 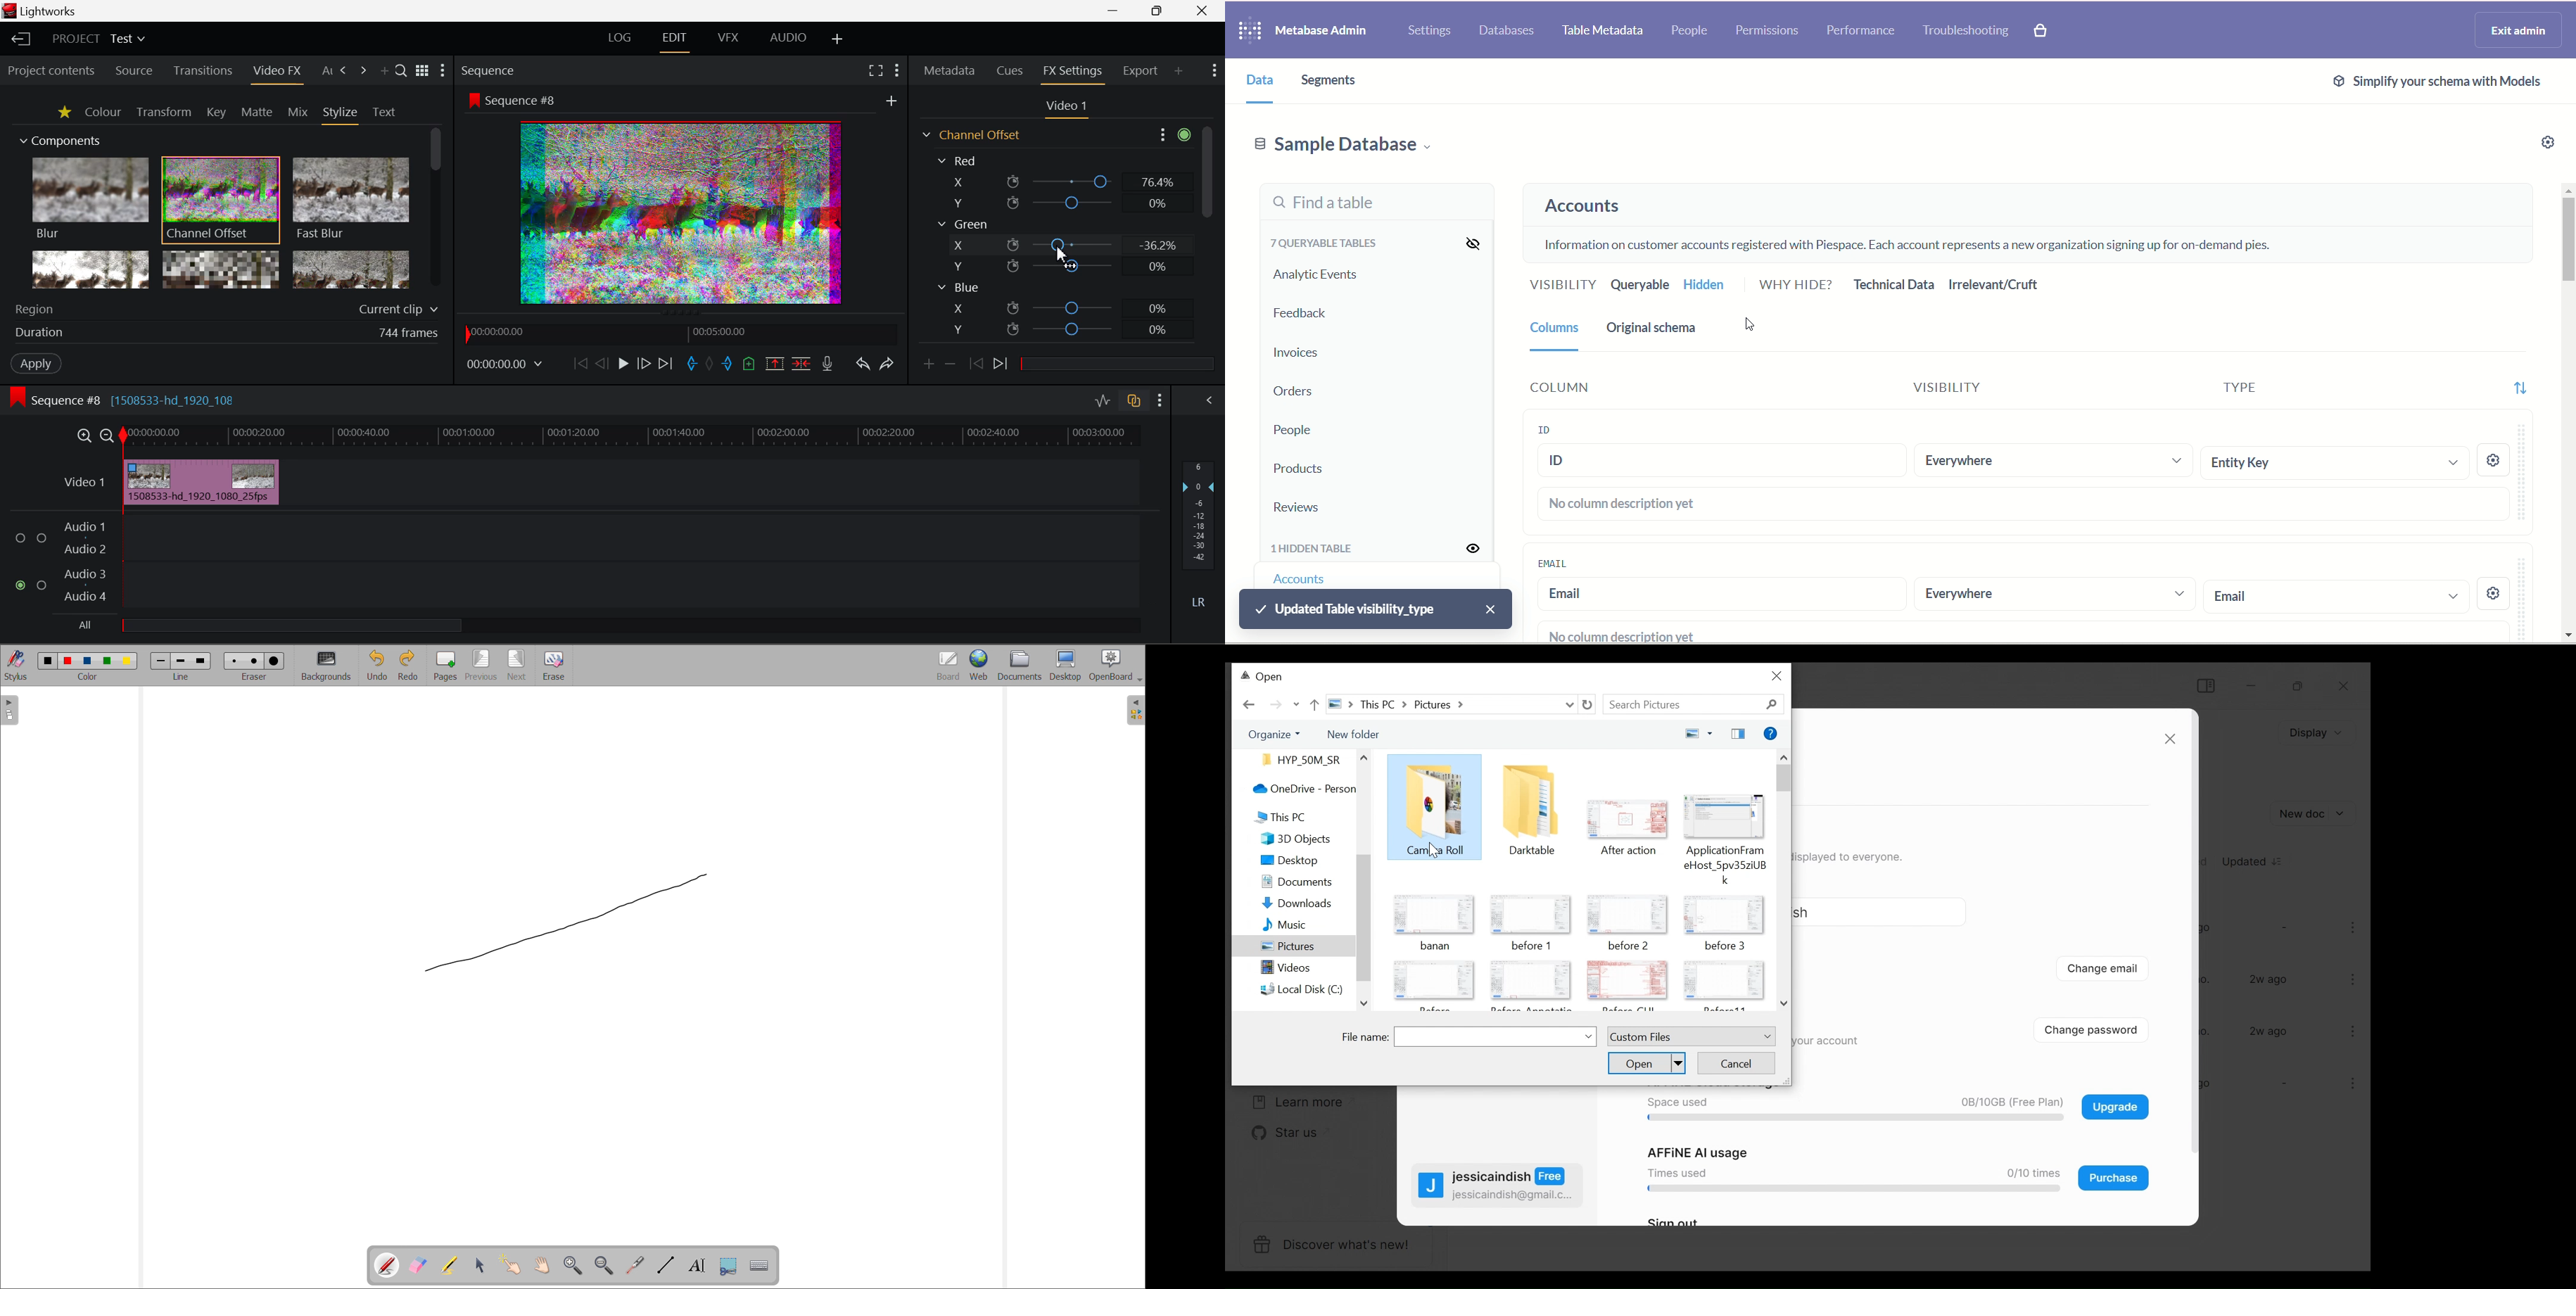 What do you see at coordinates (446, 665) in the screenshot?
I see `add pages` at bounding box center [446, 665].